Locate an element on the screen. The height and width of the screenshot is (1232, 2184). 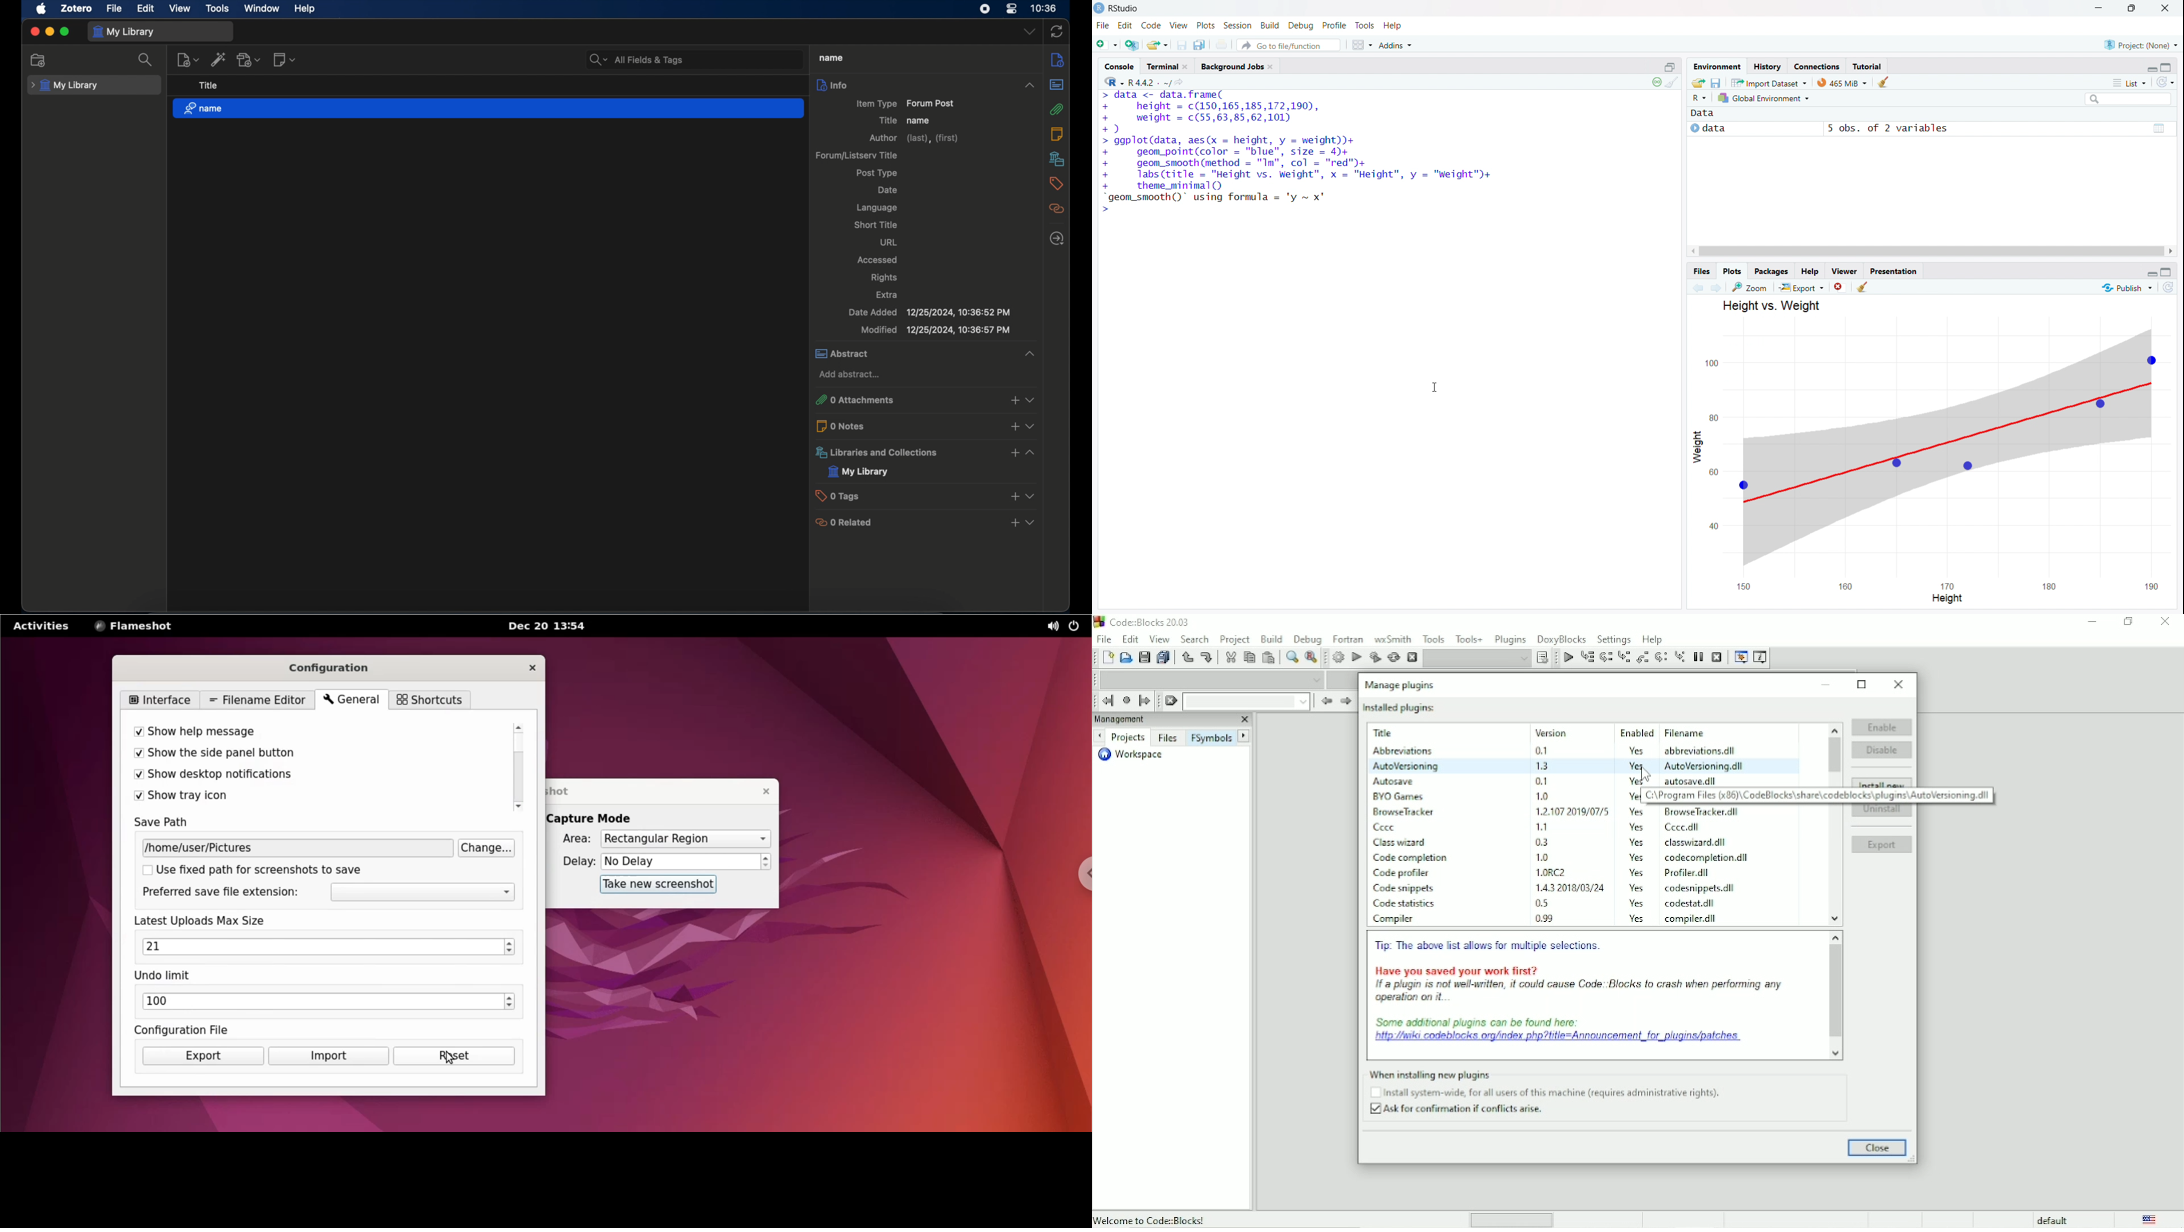
BYO Games is located at coordinates (1400, 797).